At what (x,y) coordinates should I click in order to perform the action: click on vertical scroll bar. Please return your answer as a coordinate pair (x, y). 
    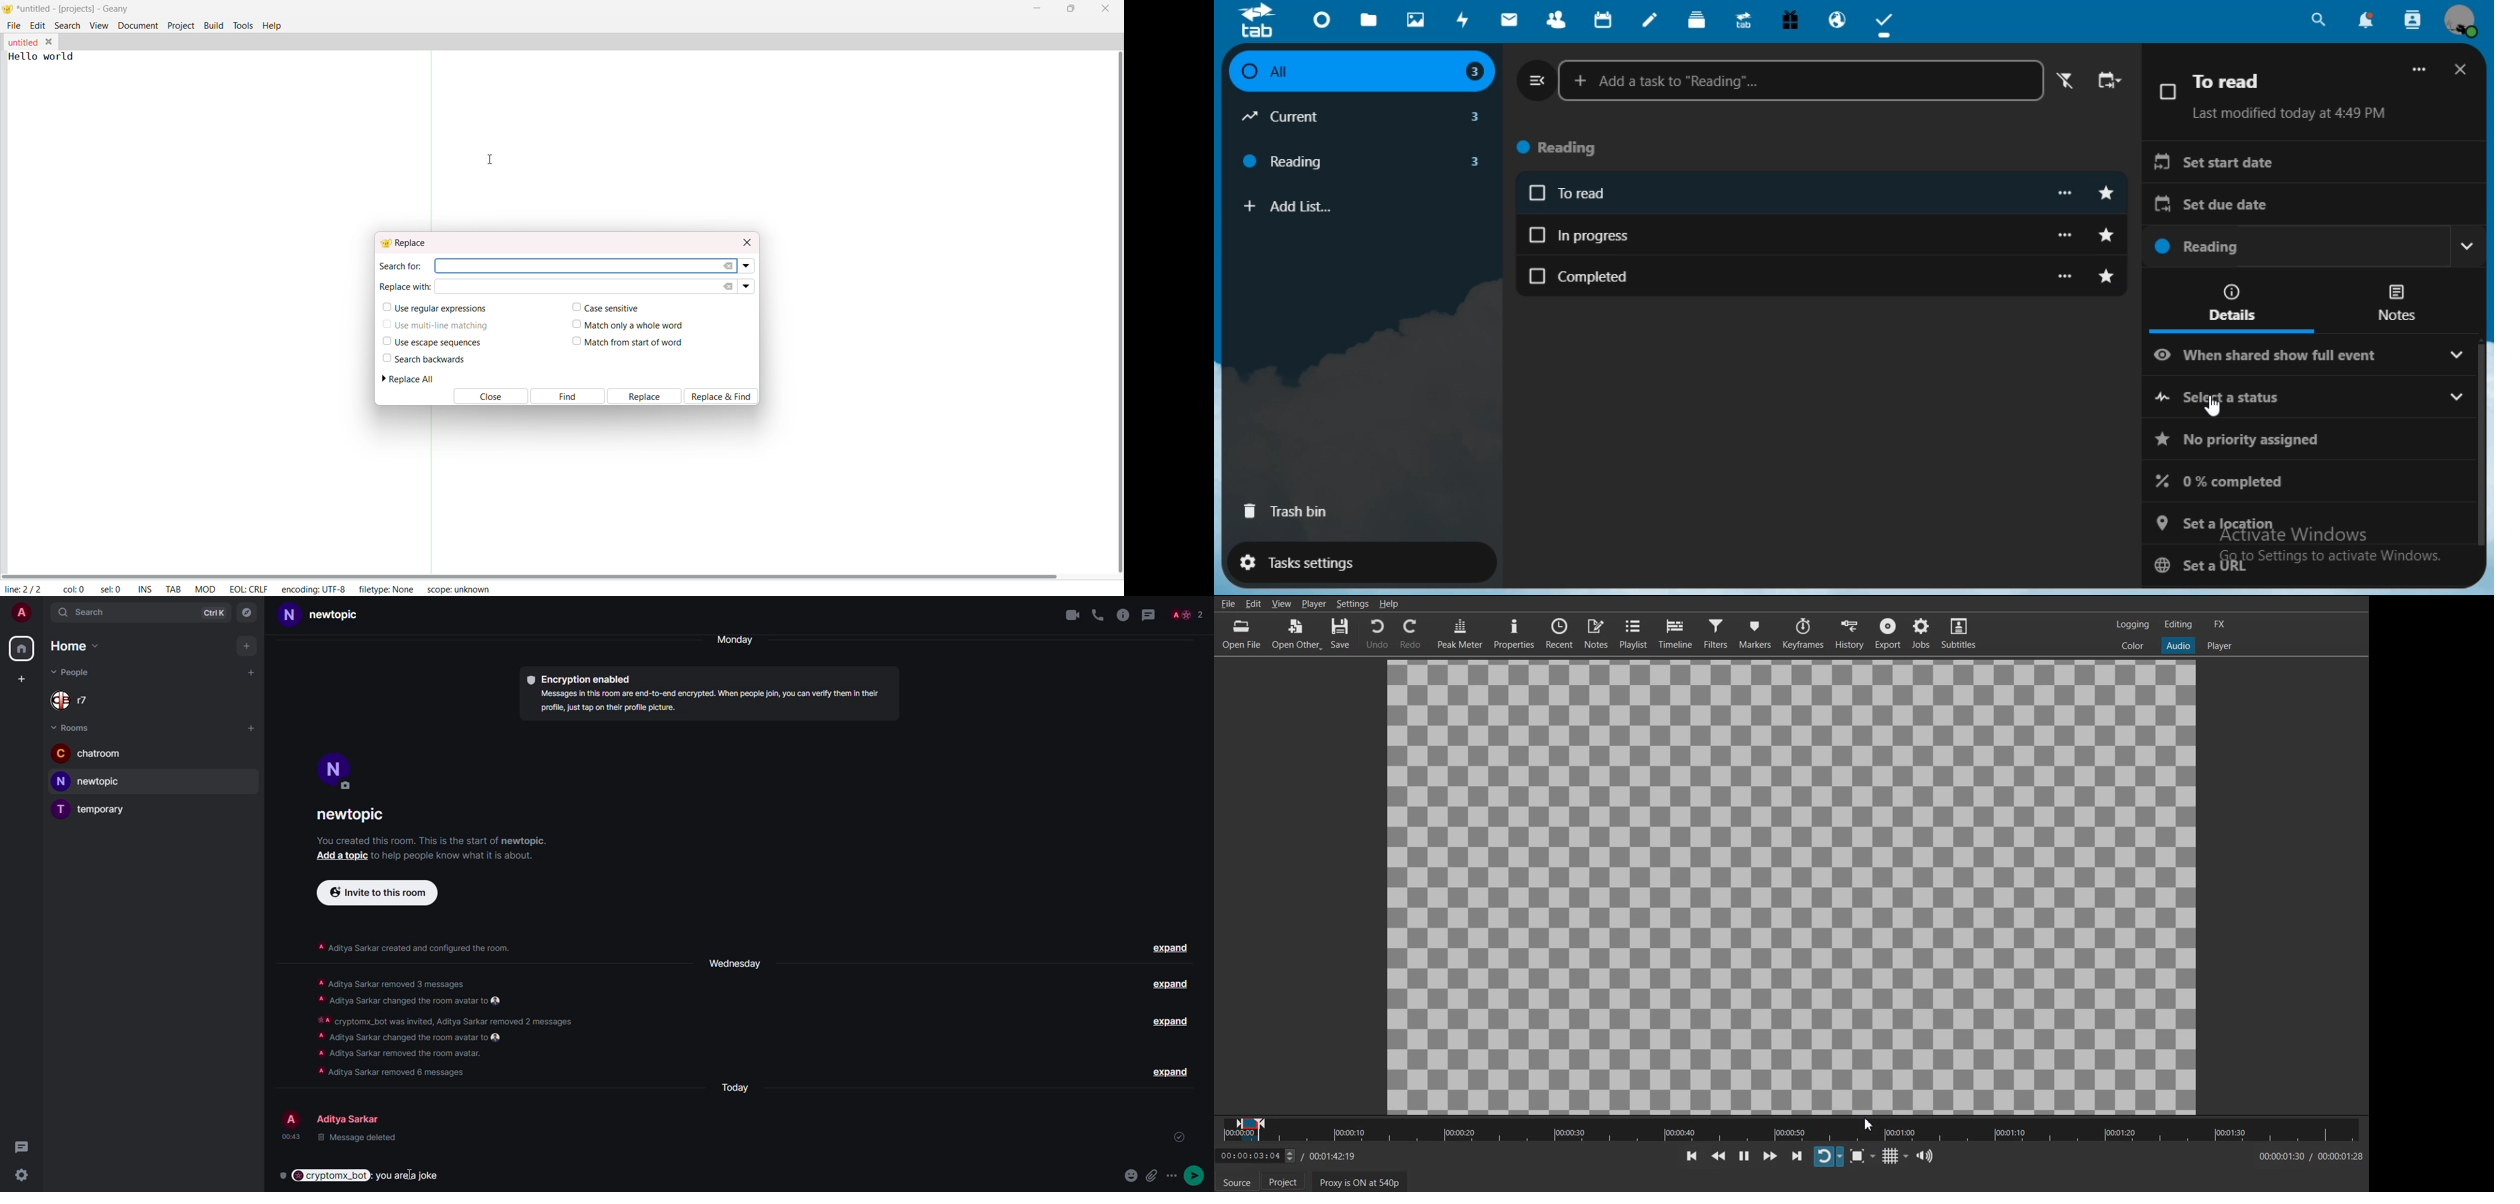
    Looking at the image, I should click on (1116, 312).